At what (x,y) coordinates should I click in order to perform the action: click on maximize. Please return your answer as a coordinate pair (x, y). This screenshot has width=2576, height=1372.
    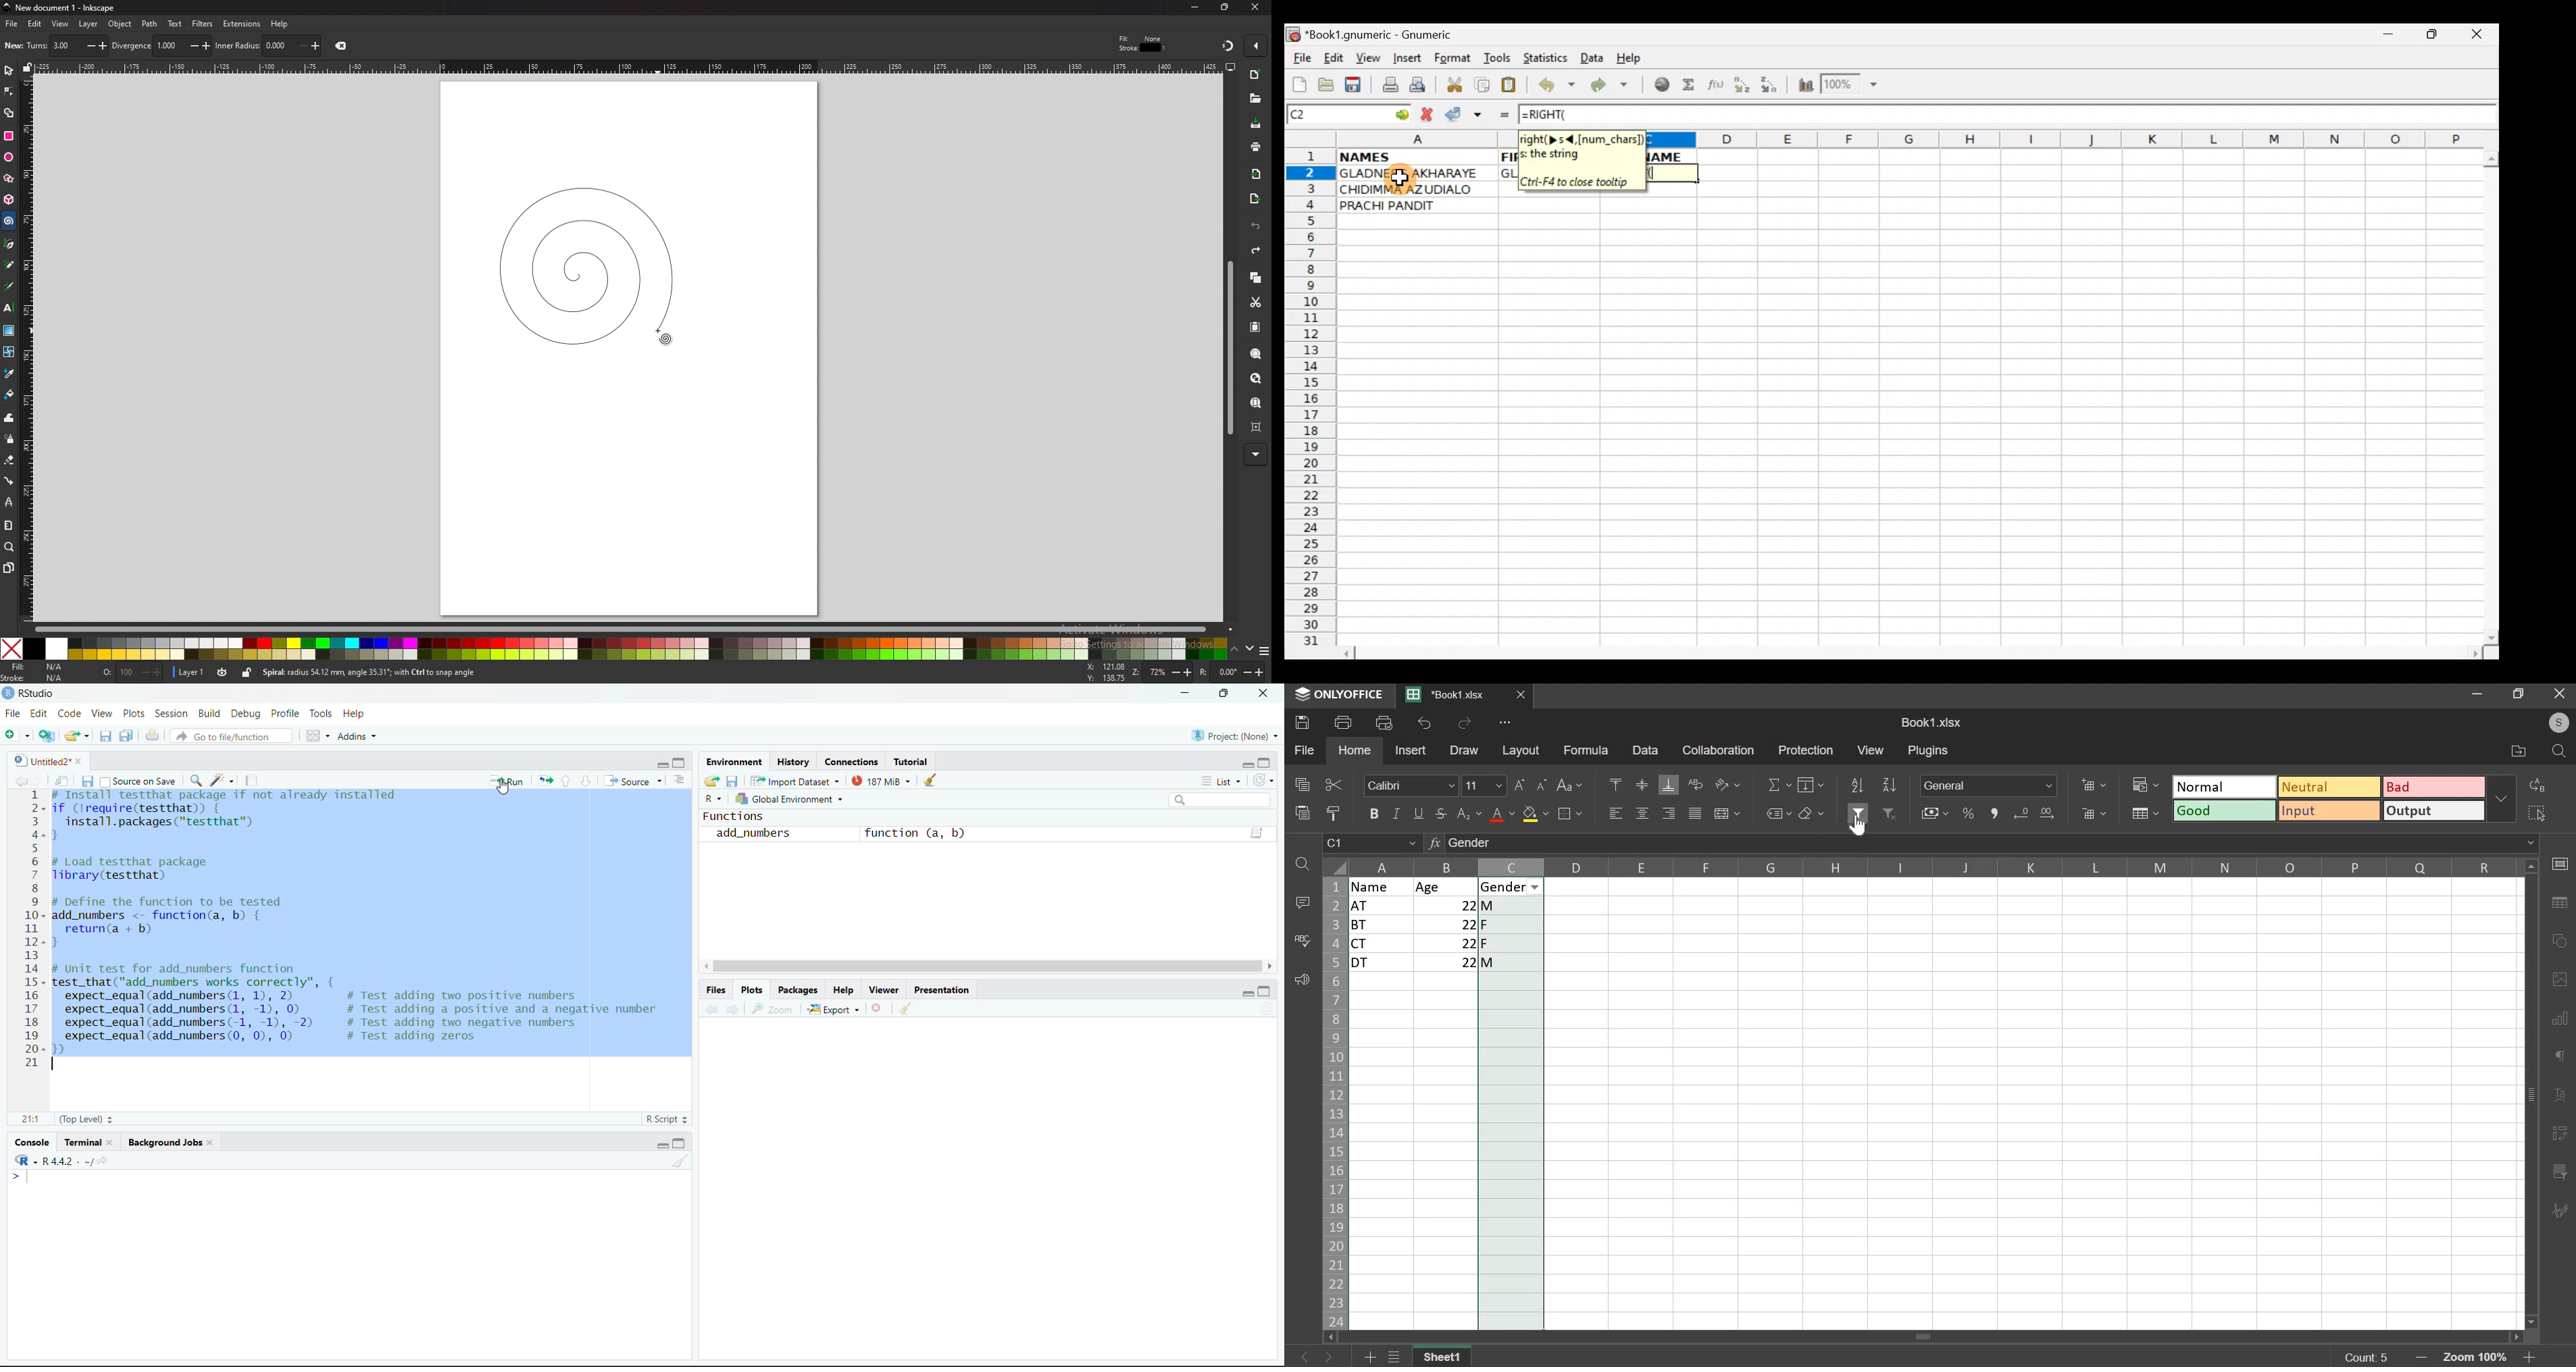
    Looking at the image, I should click on (679, 1144).